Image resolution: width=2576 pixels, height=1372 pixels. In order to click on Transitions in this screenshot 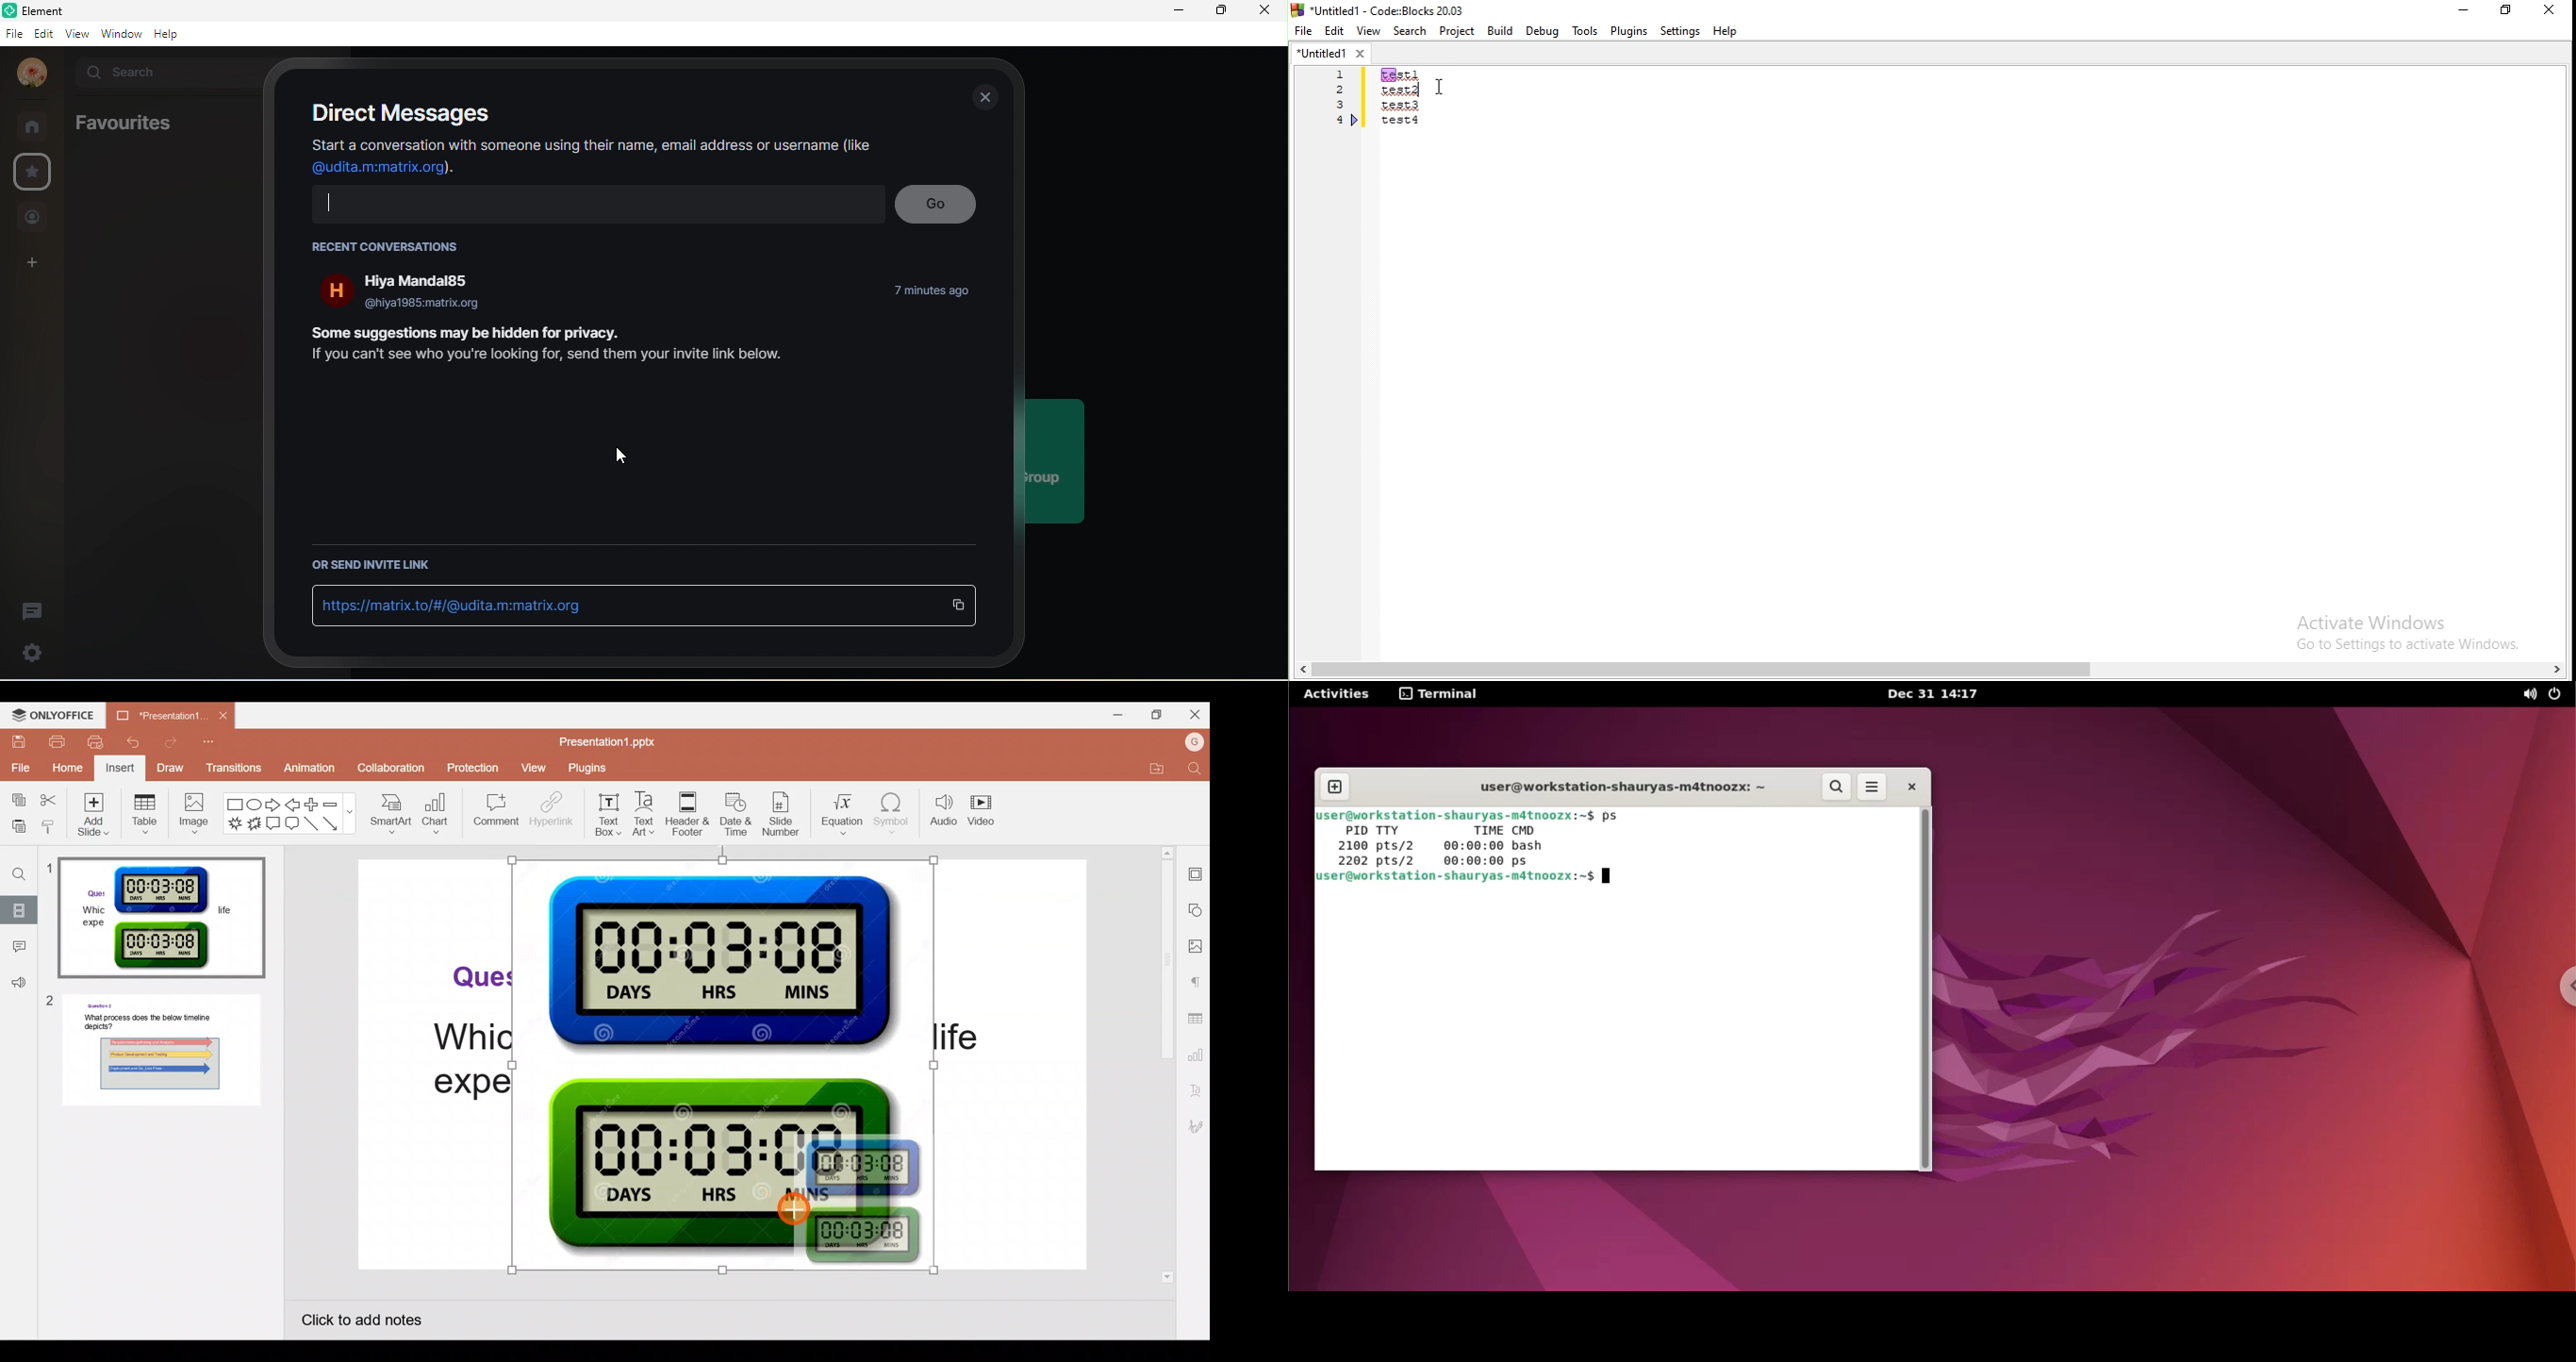, I will do `click(234, 768)`.